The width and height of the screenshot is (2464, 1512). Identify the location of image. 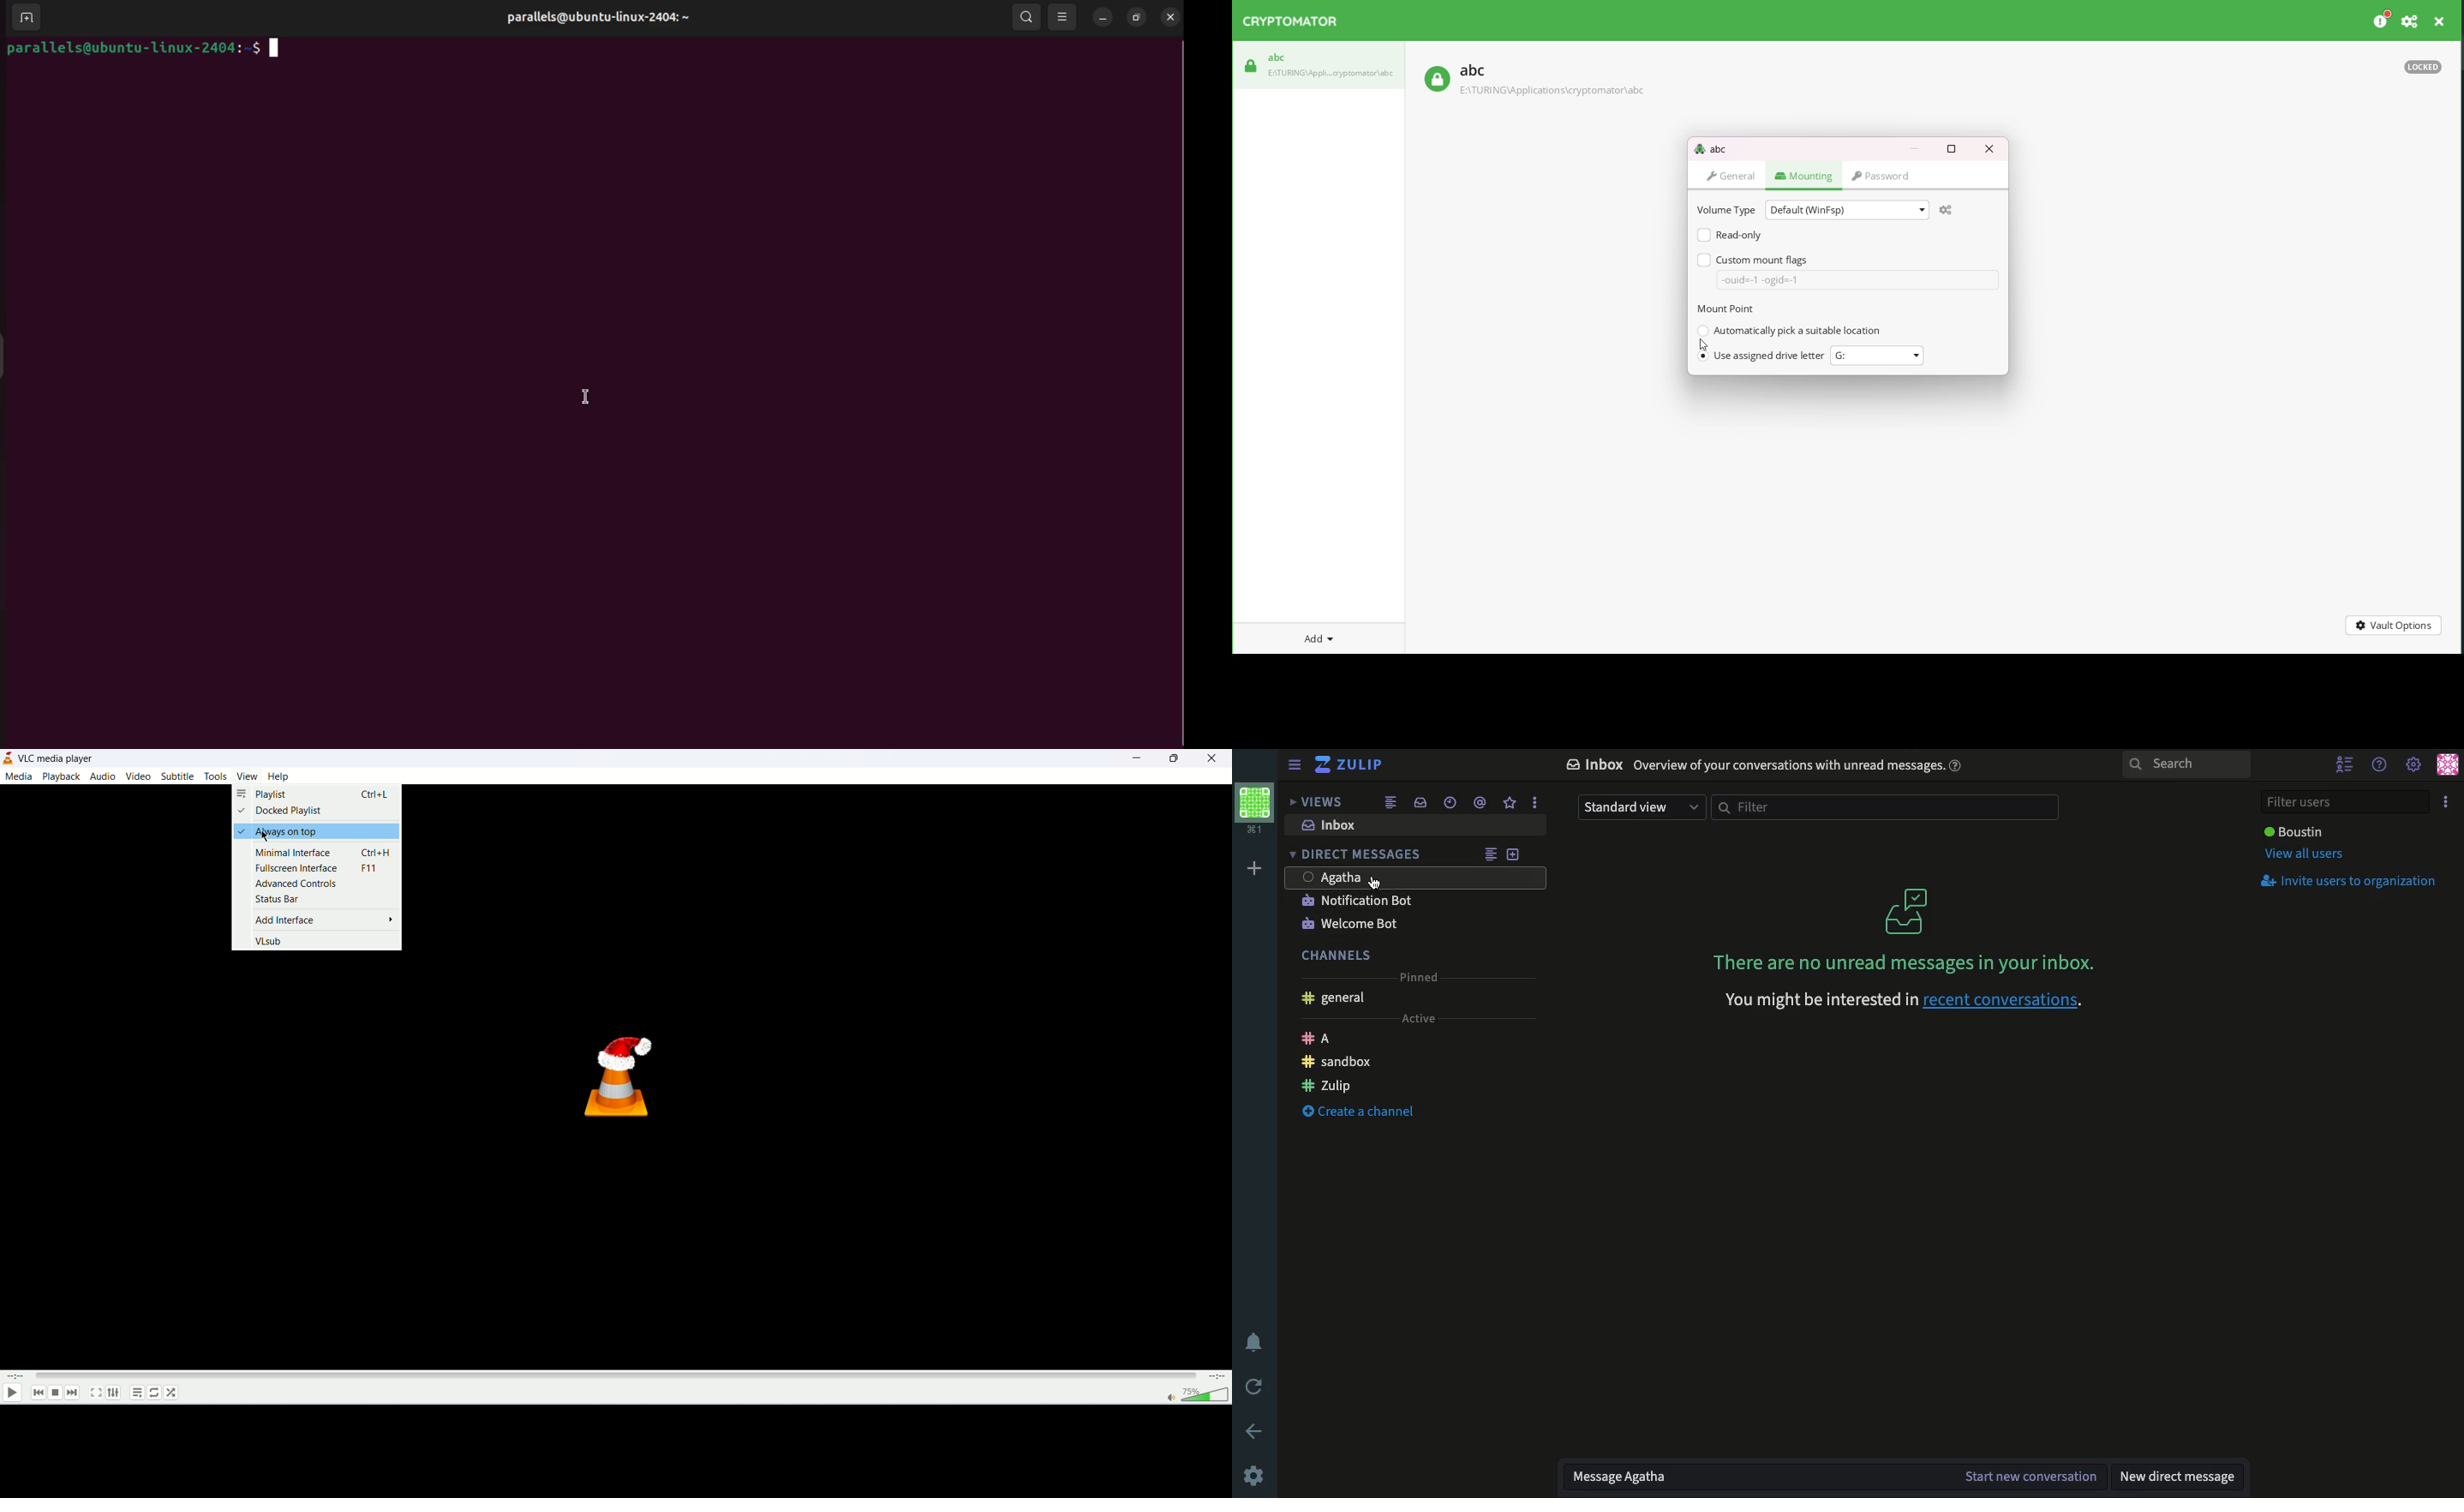
(1908, 913).